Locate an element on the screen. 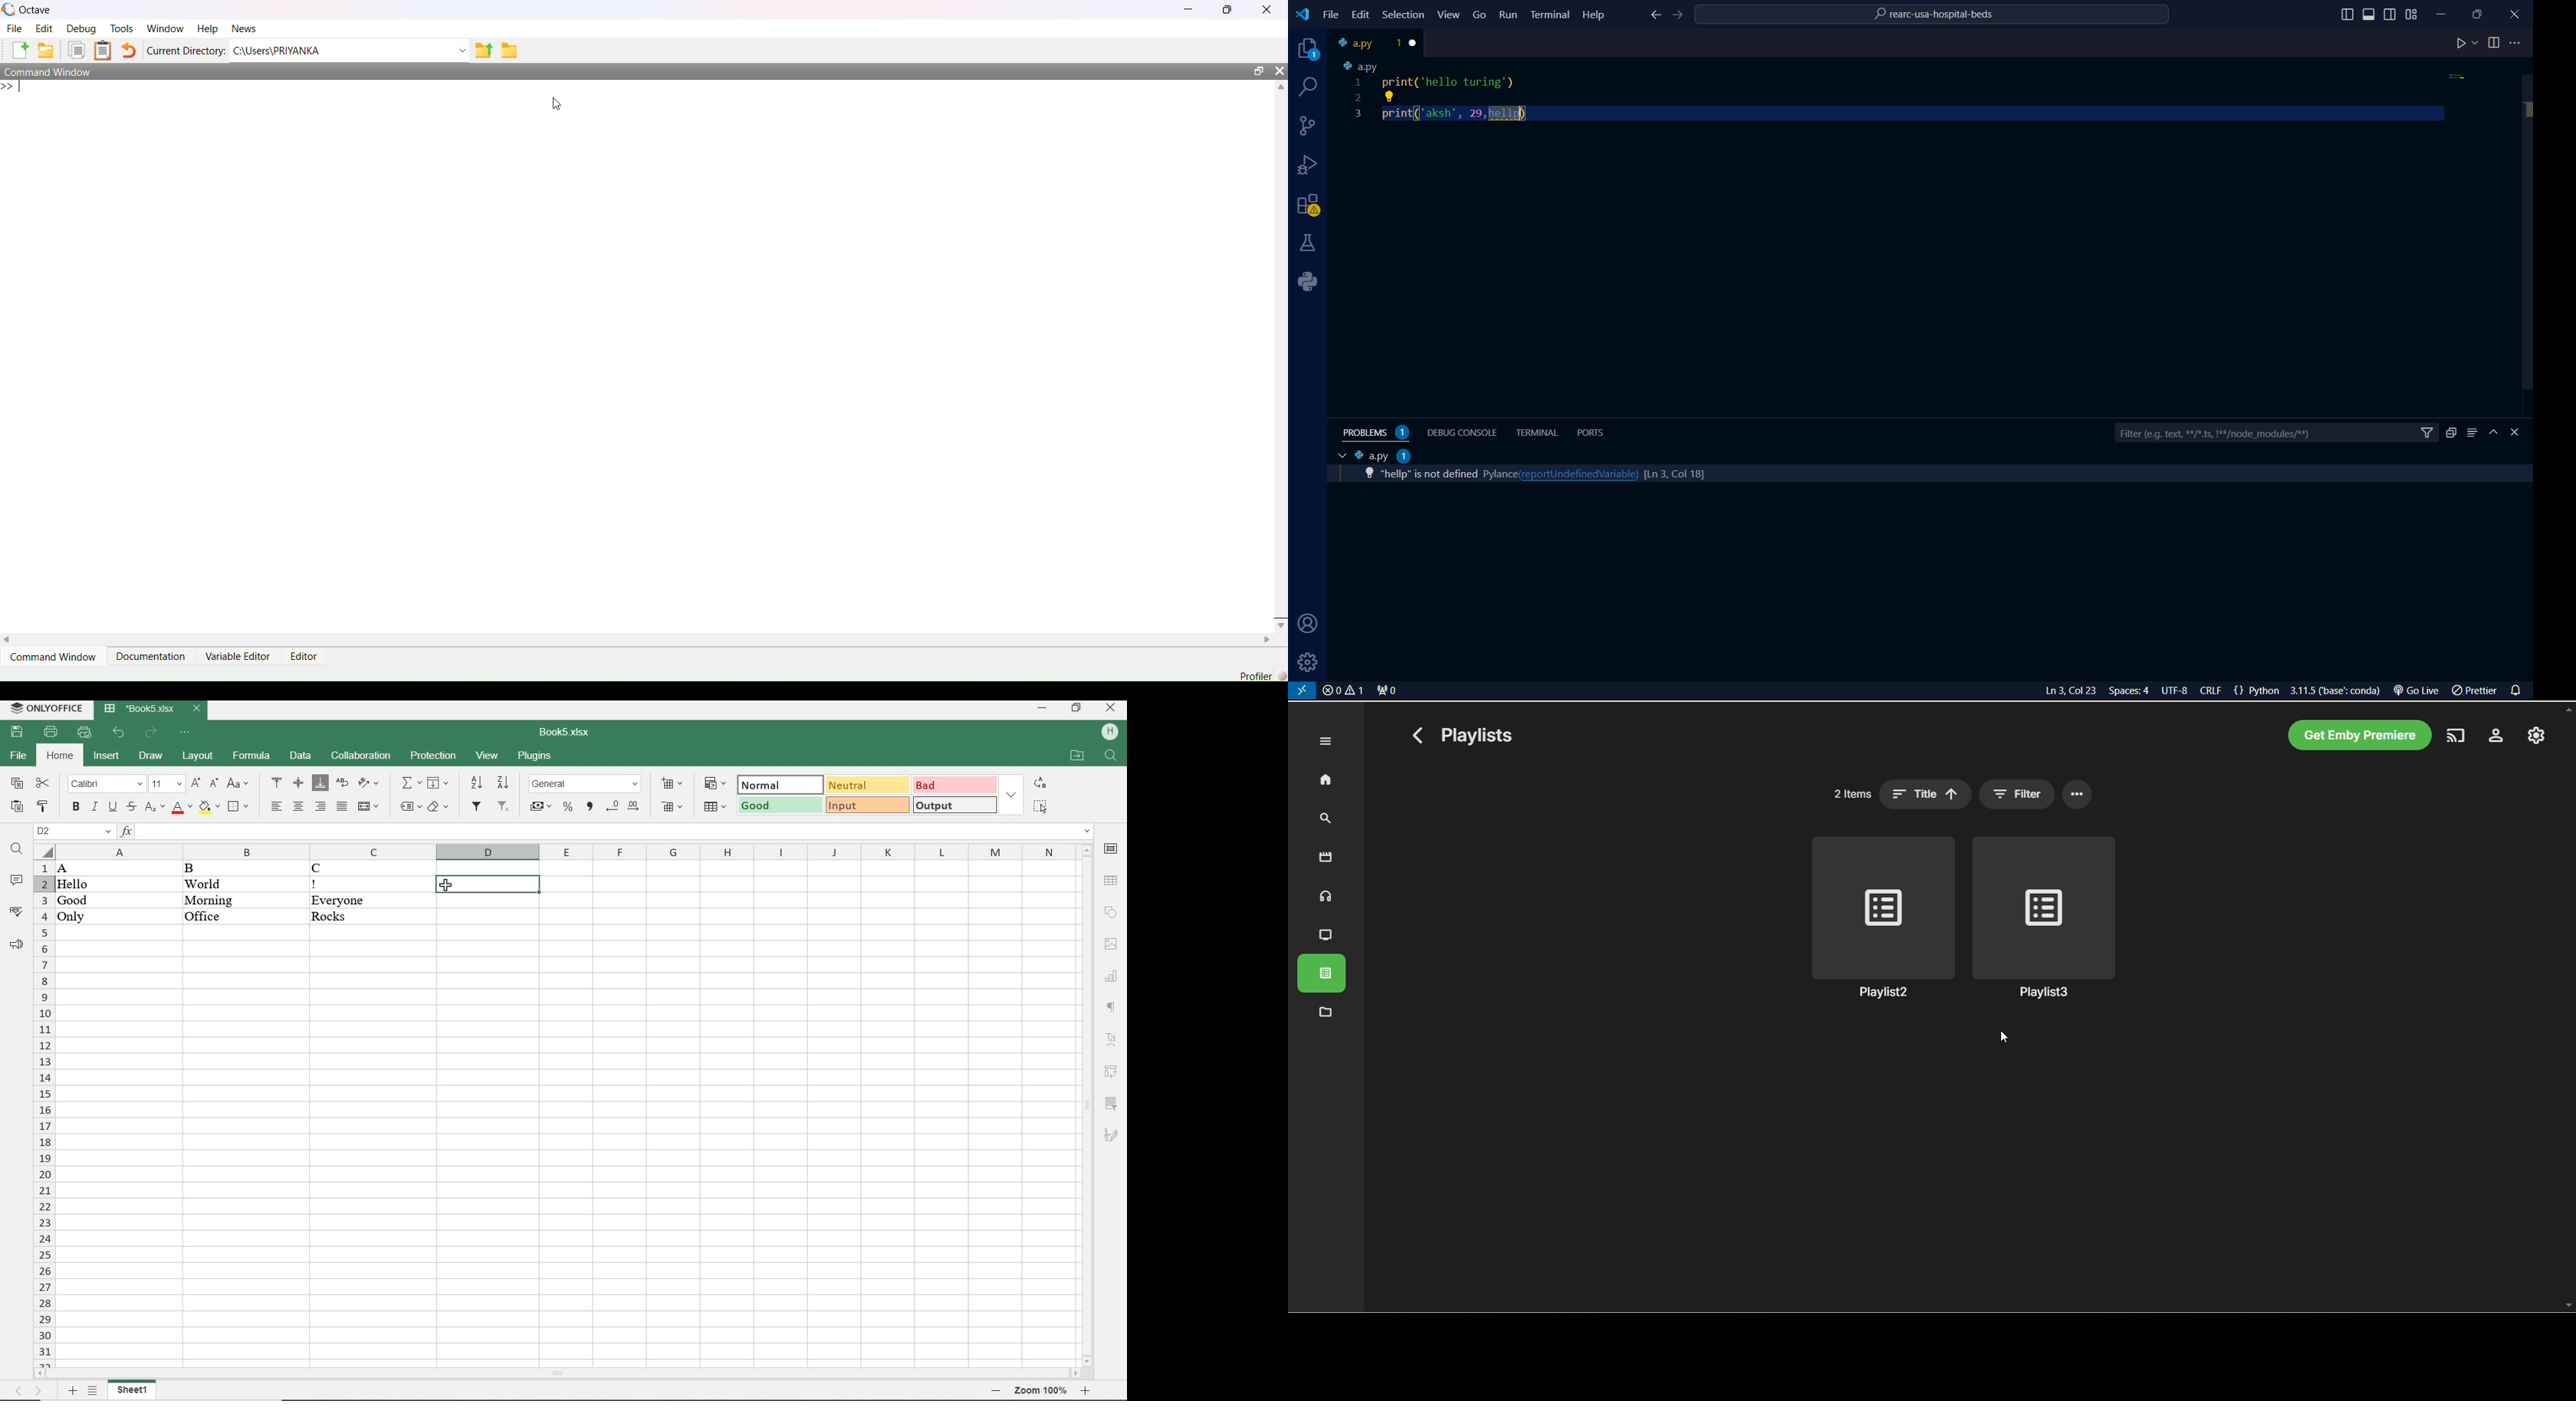 The width and height of the screenshot is (2576, 1428). cell settings is located at coordinates (1112, 849).